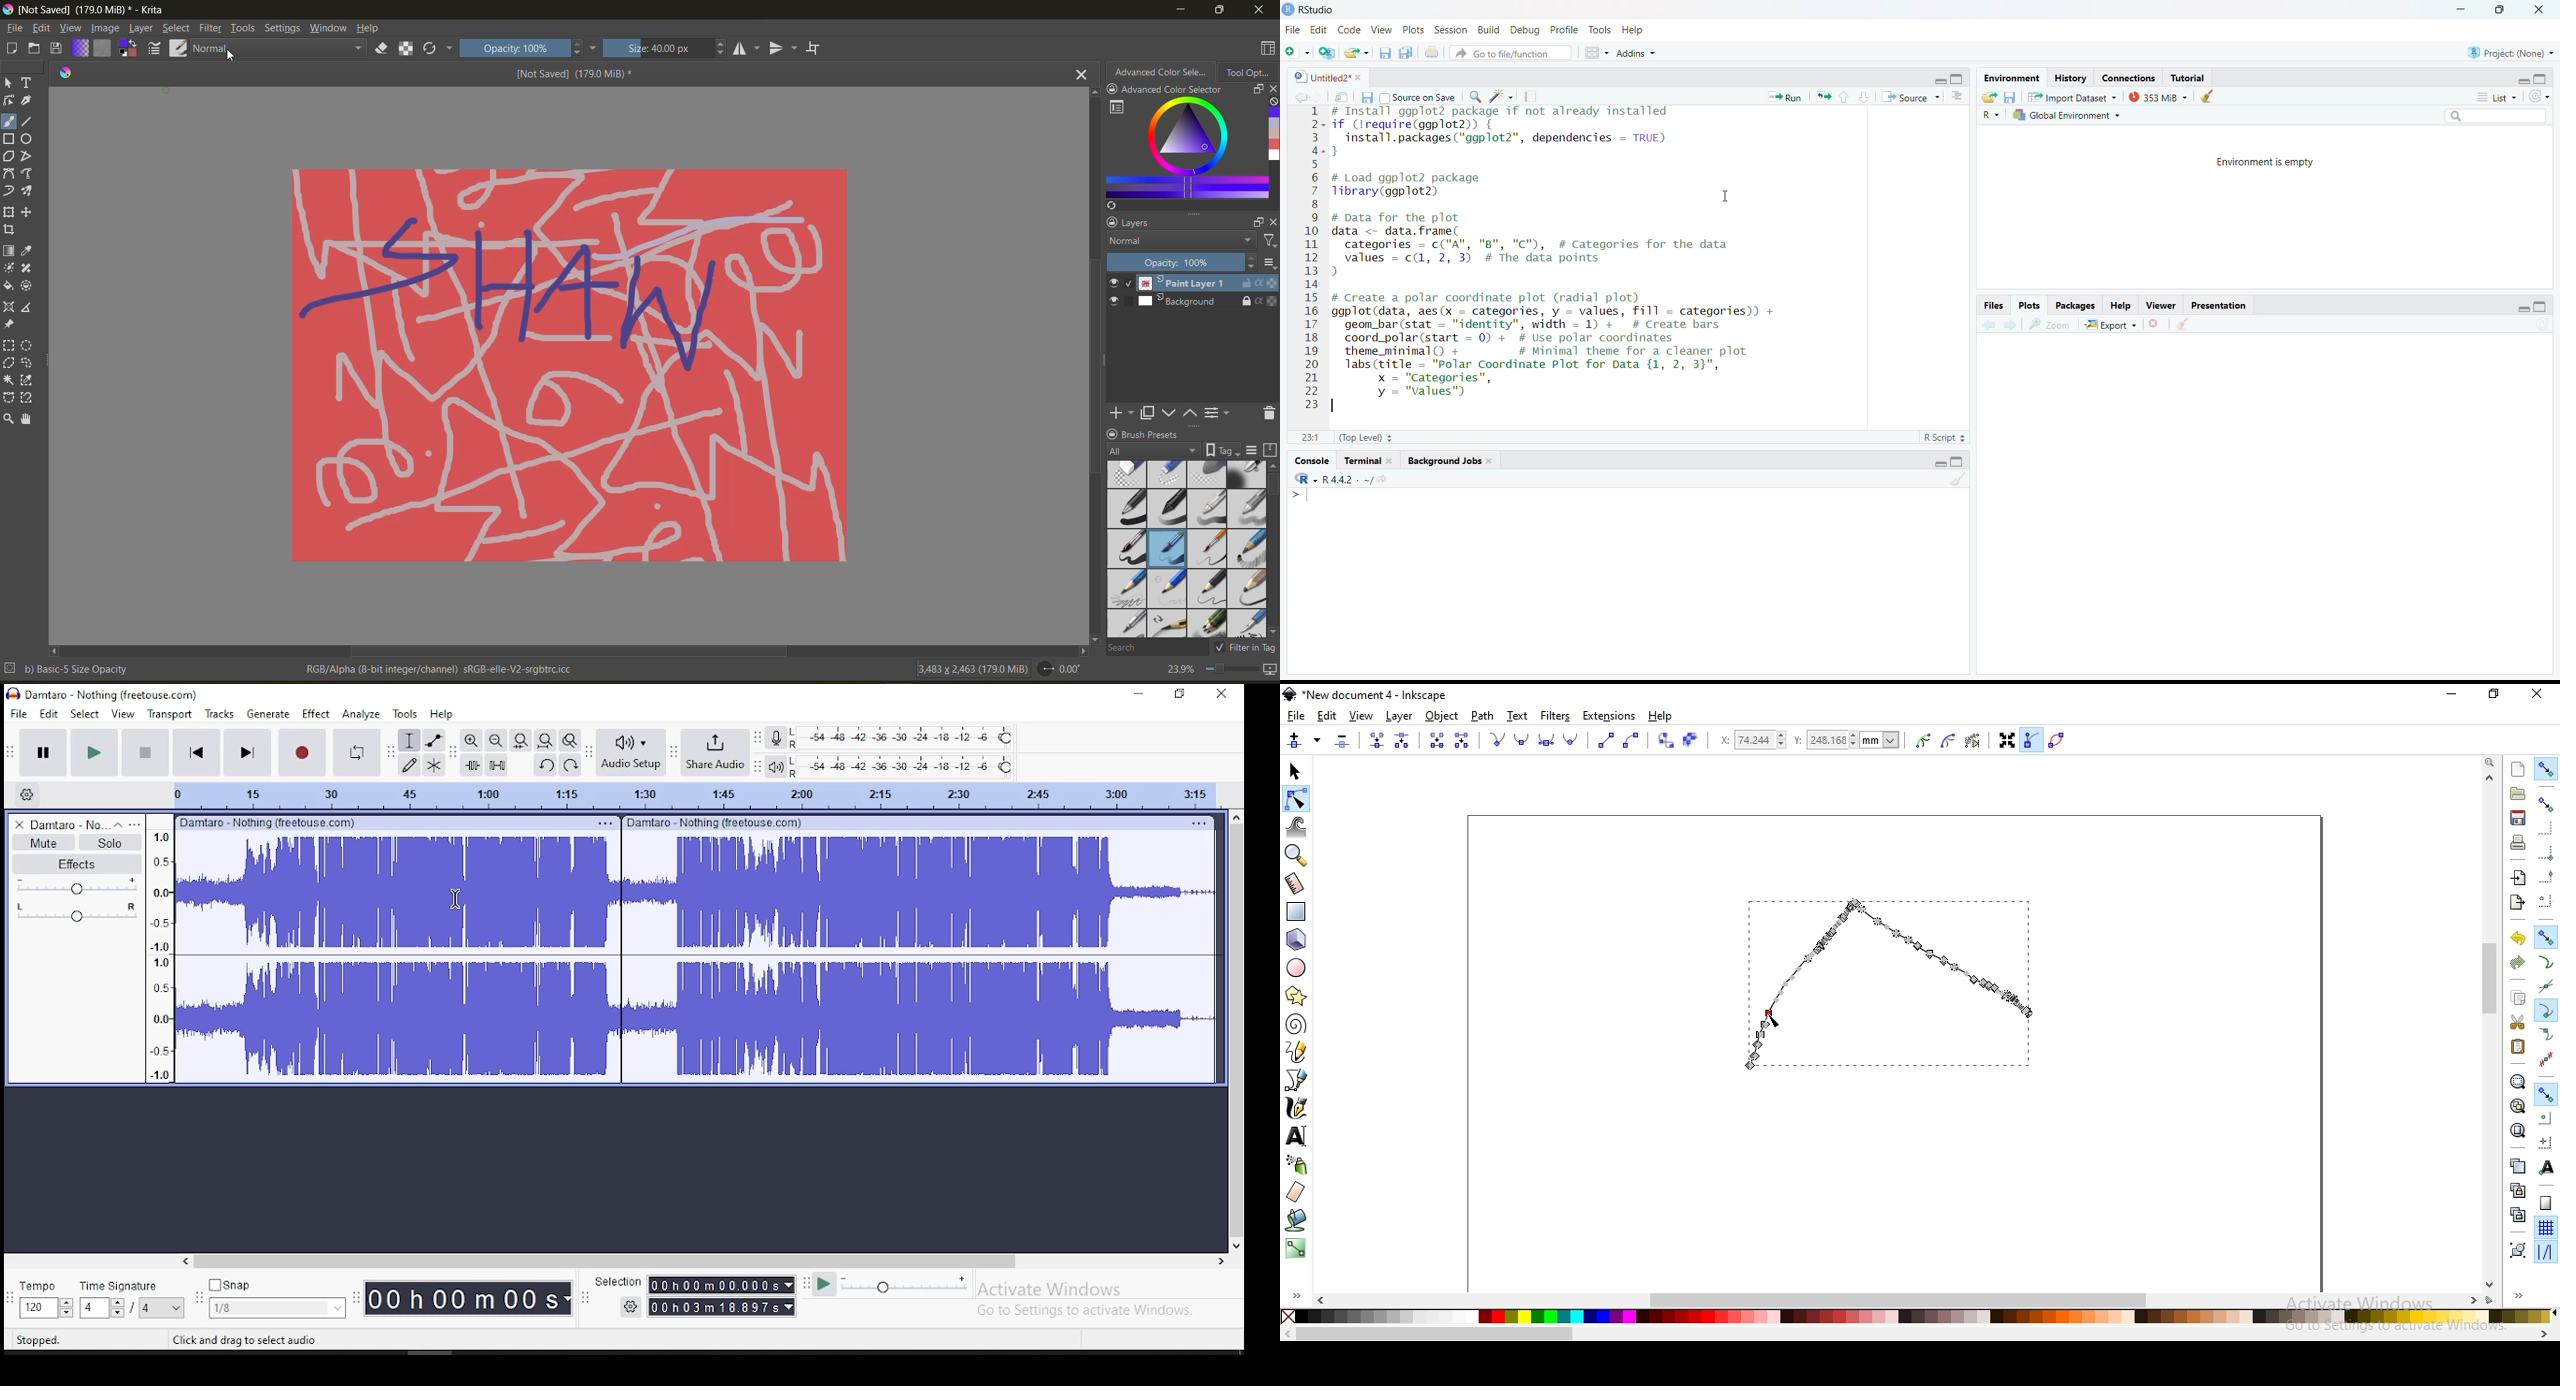 The width and height of the screenshot is (2576, 1400). Describe the element at coordinates (128, 47) in the screenshot. I see `foreground color selector` at that location.